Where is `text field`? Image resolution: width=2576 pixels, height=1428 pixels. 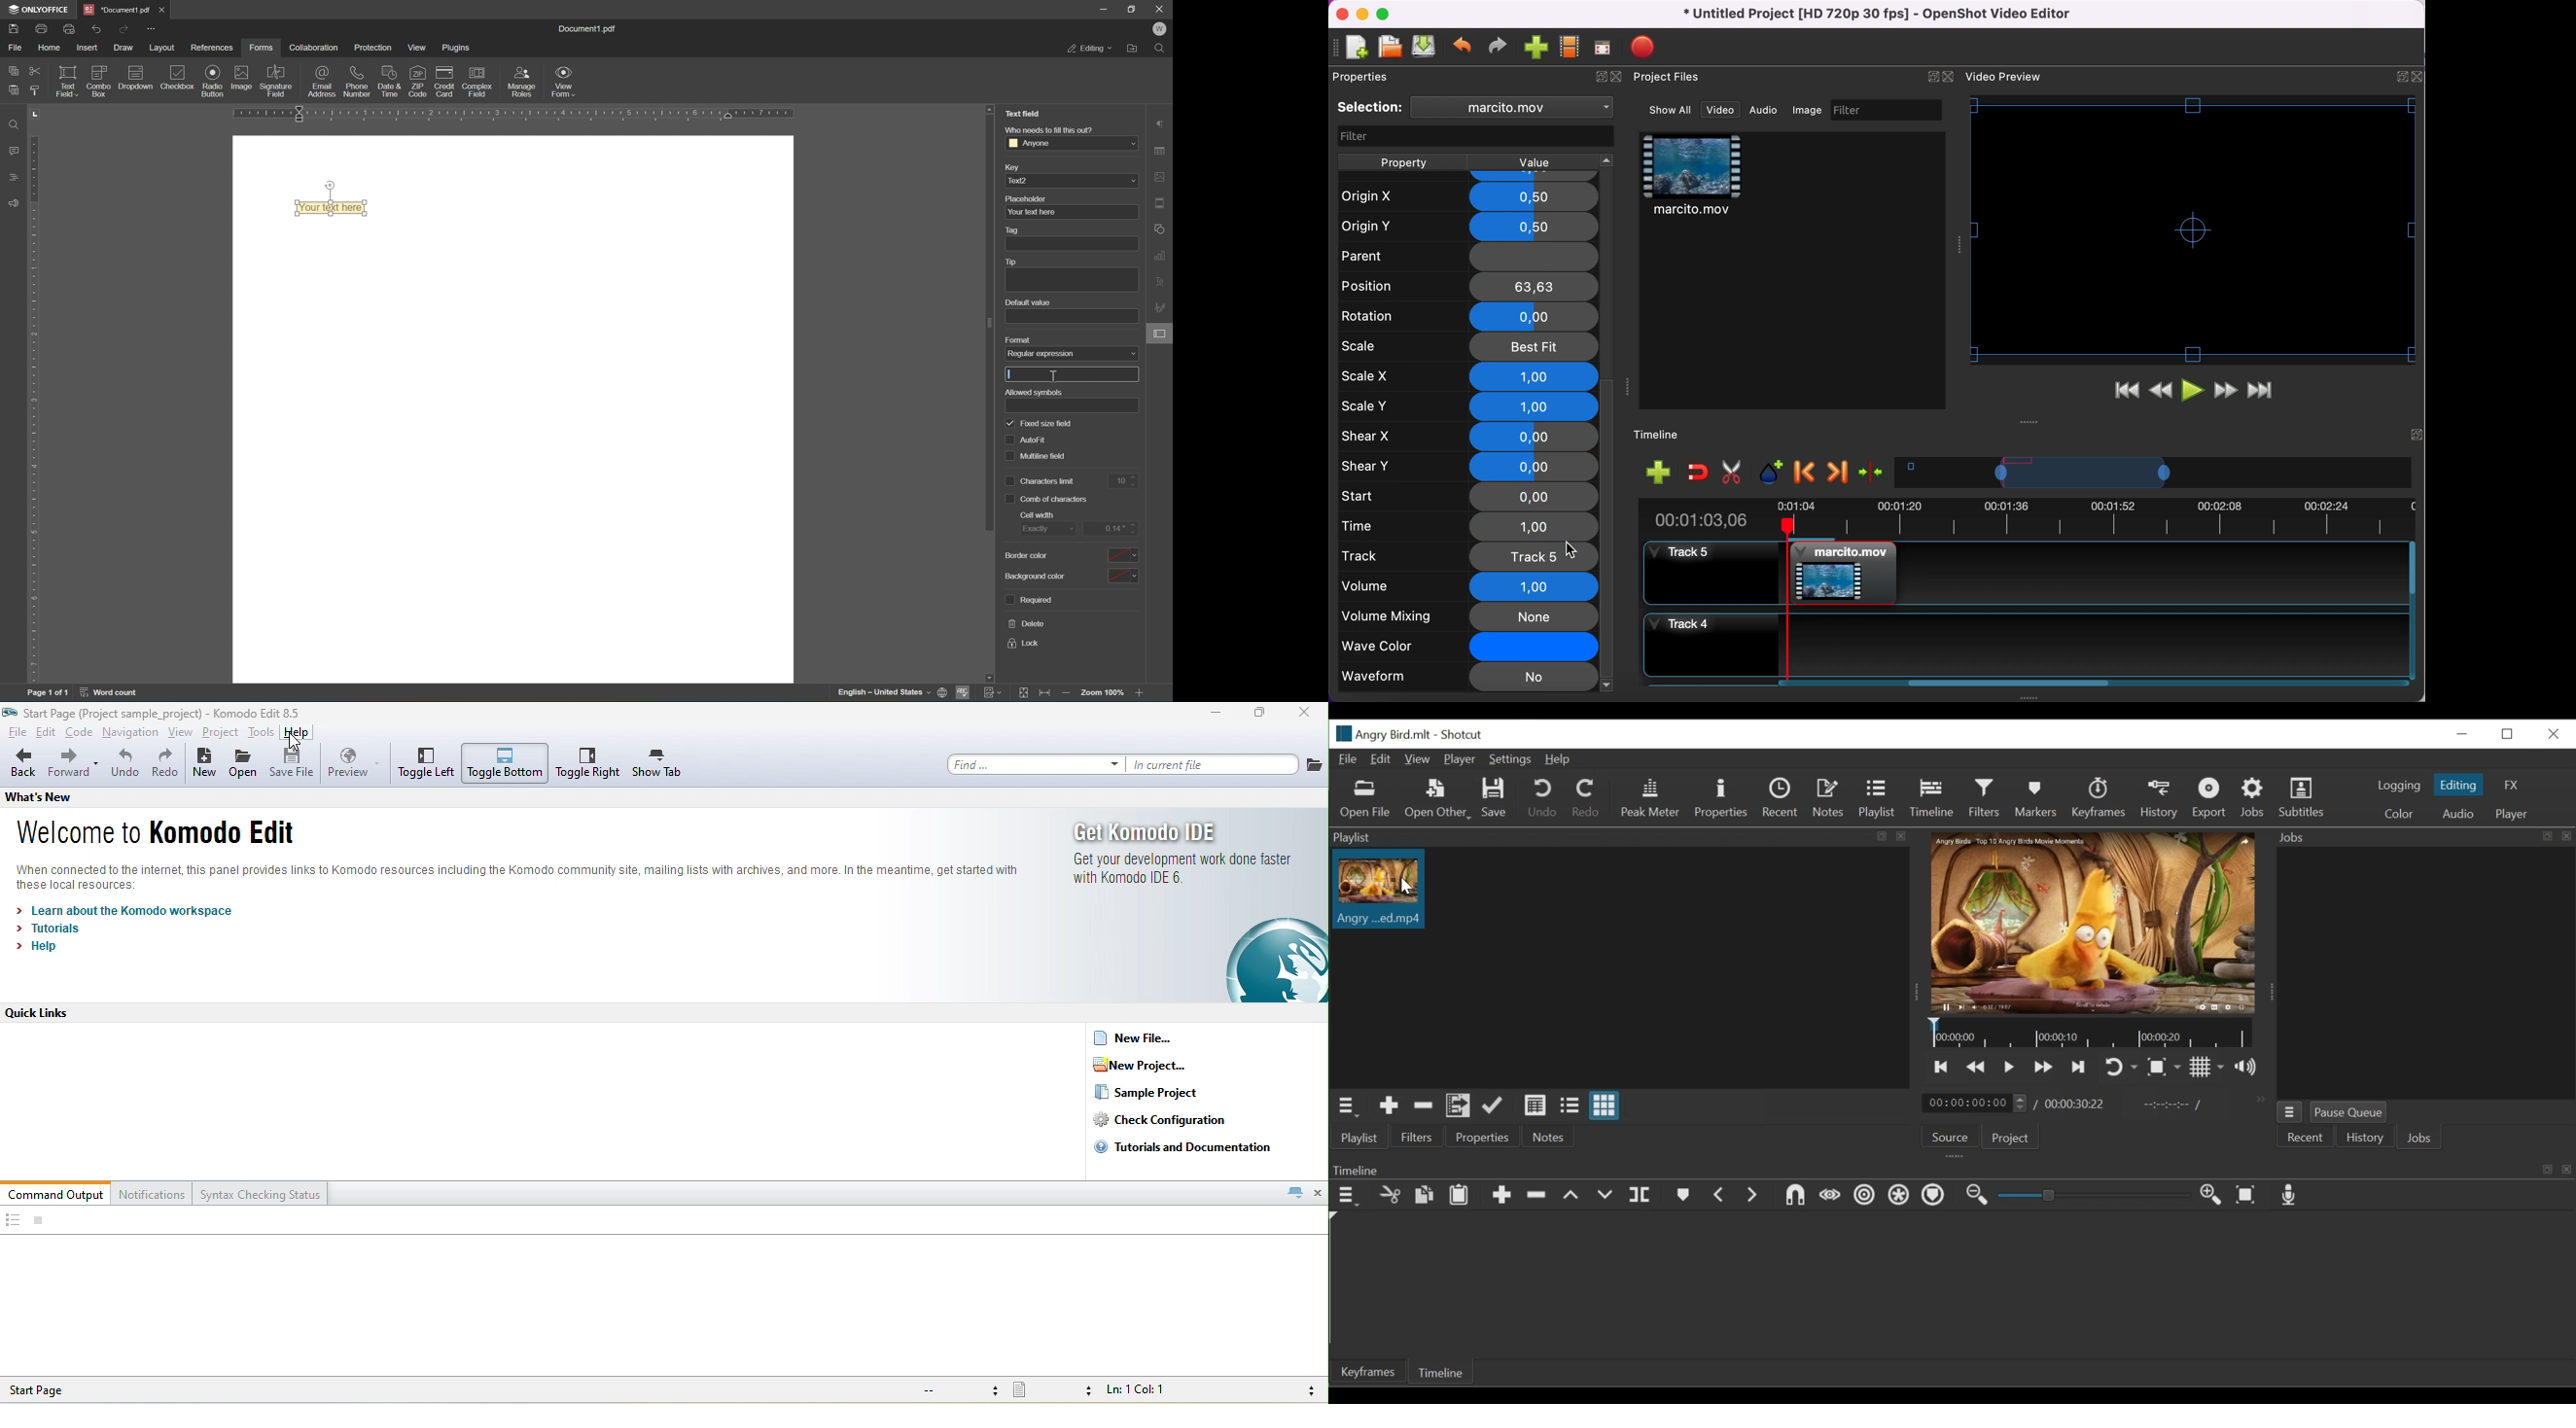 text field is located at coordinates (326, 208).